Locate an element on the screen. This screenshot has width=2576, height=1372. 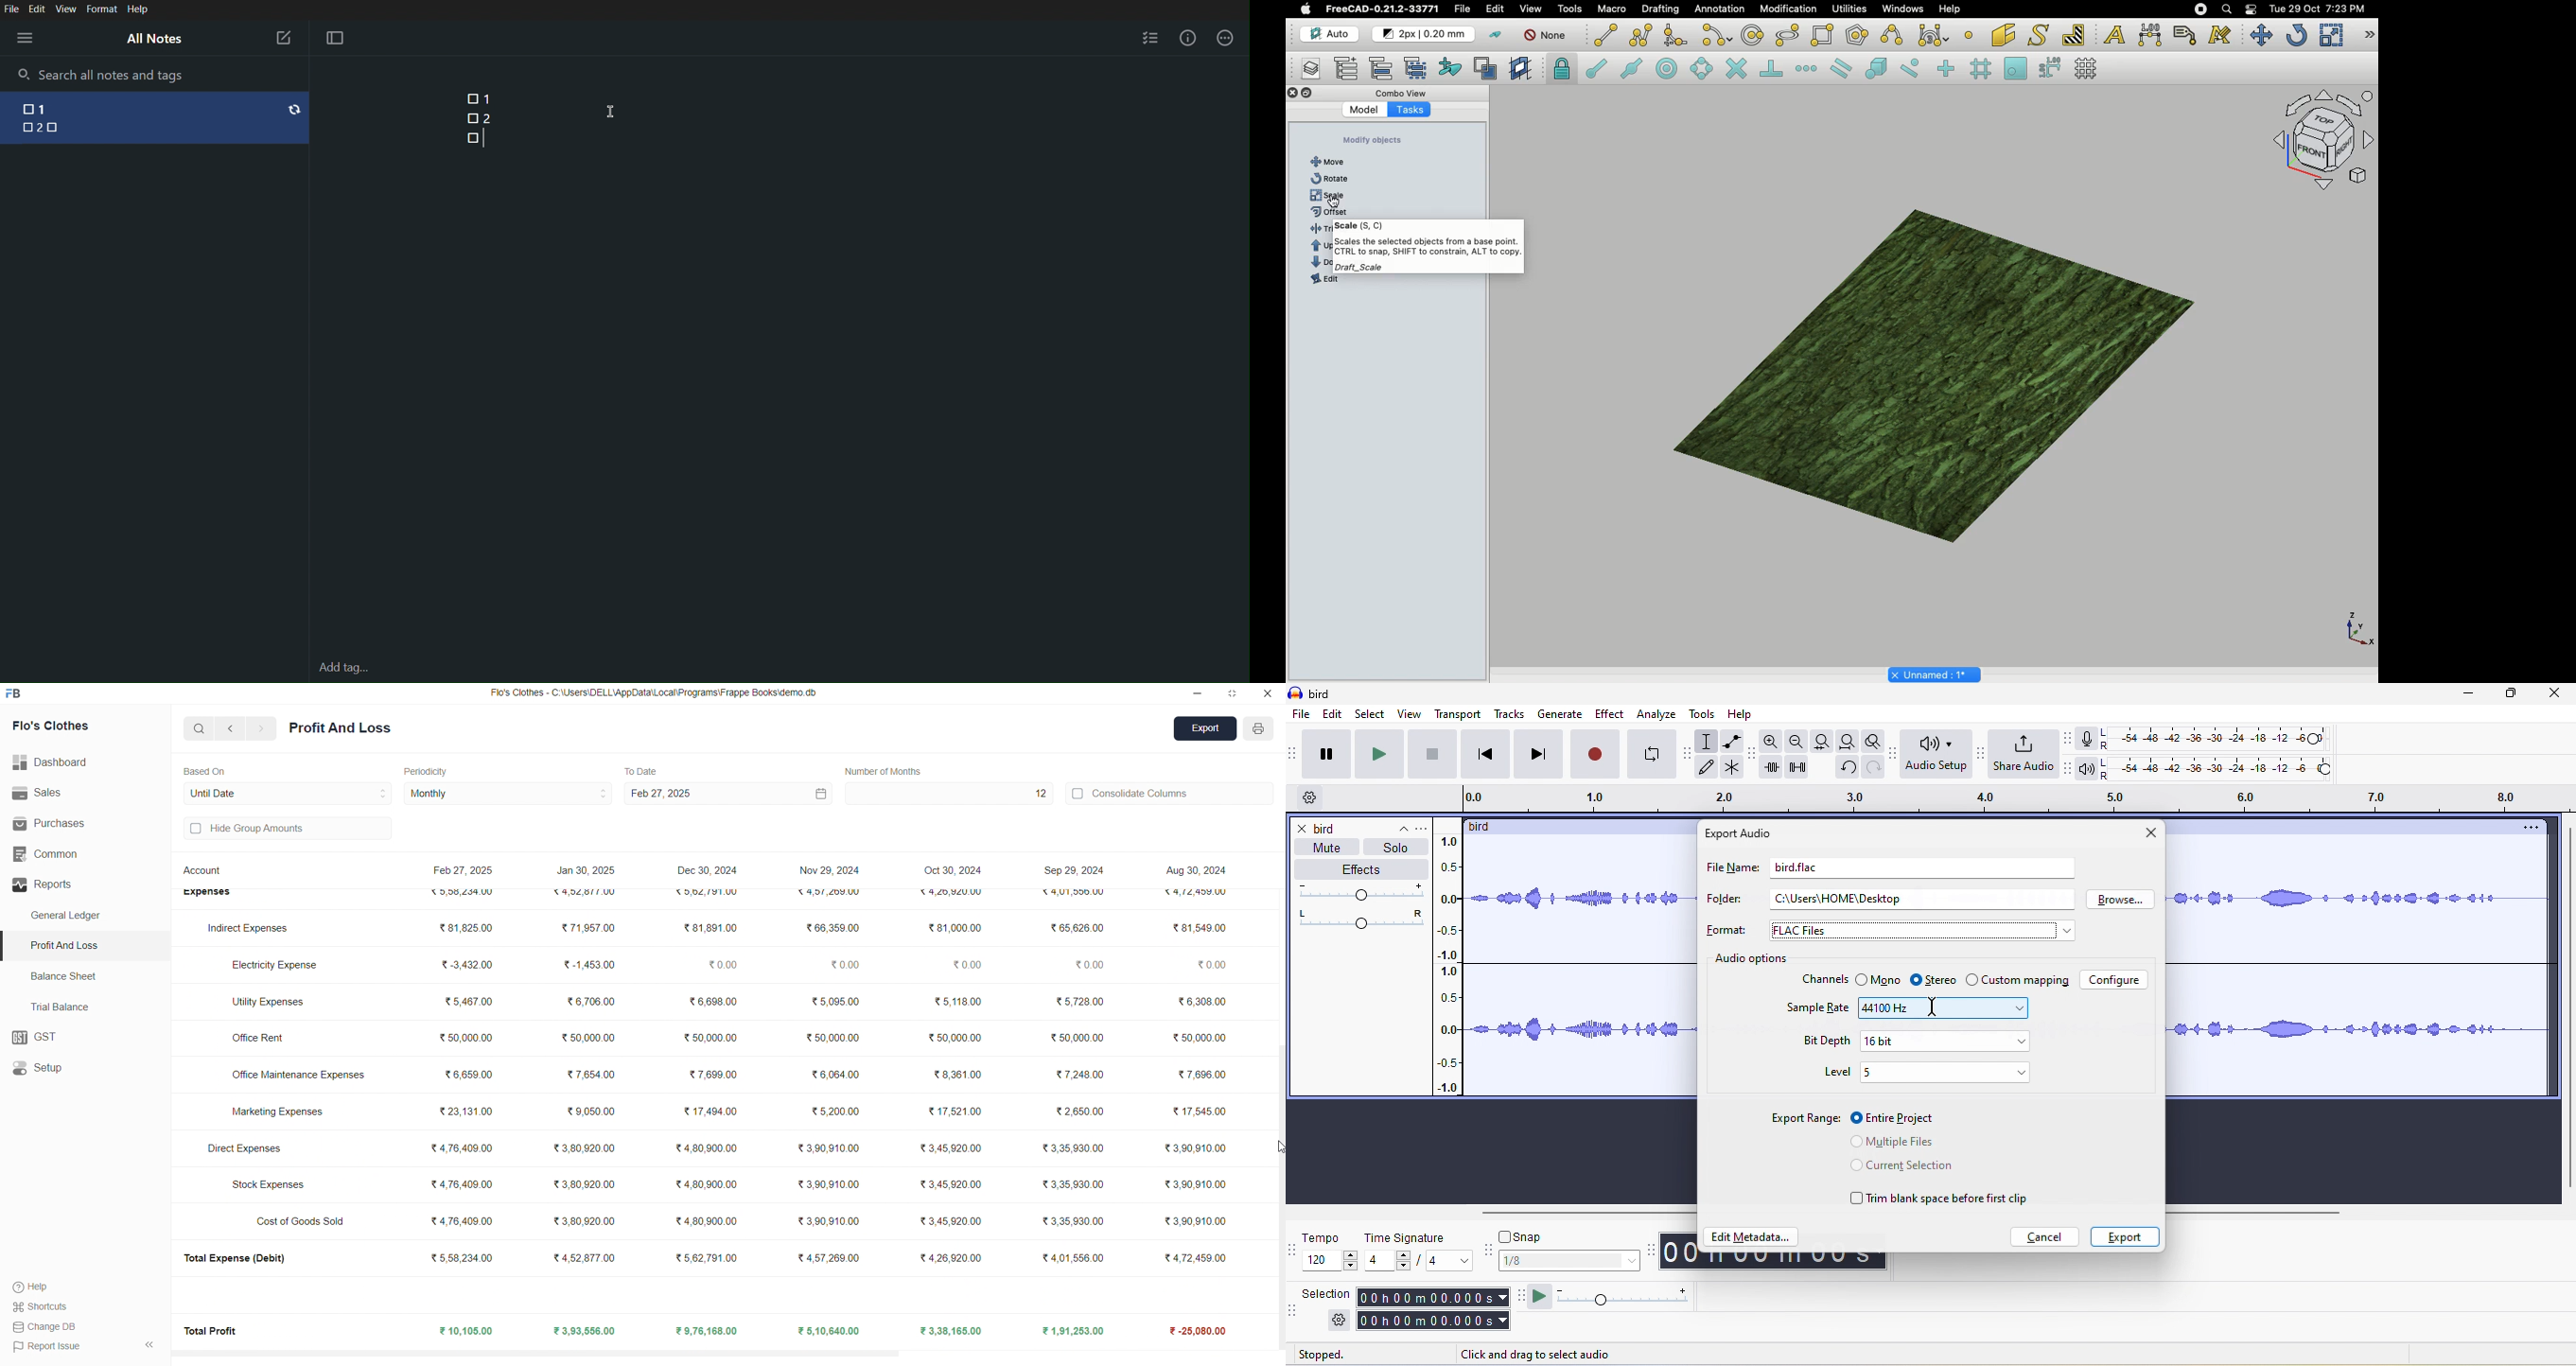
₹3,35,930.00 is located at coordinates (1068, 1184).